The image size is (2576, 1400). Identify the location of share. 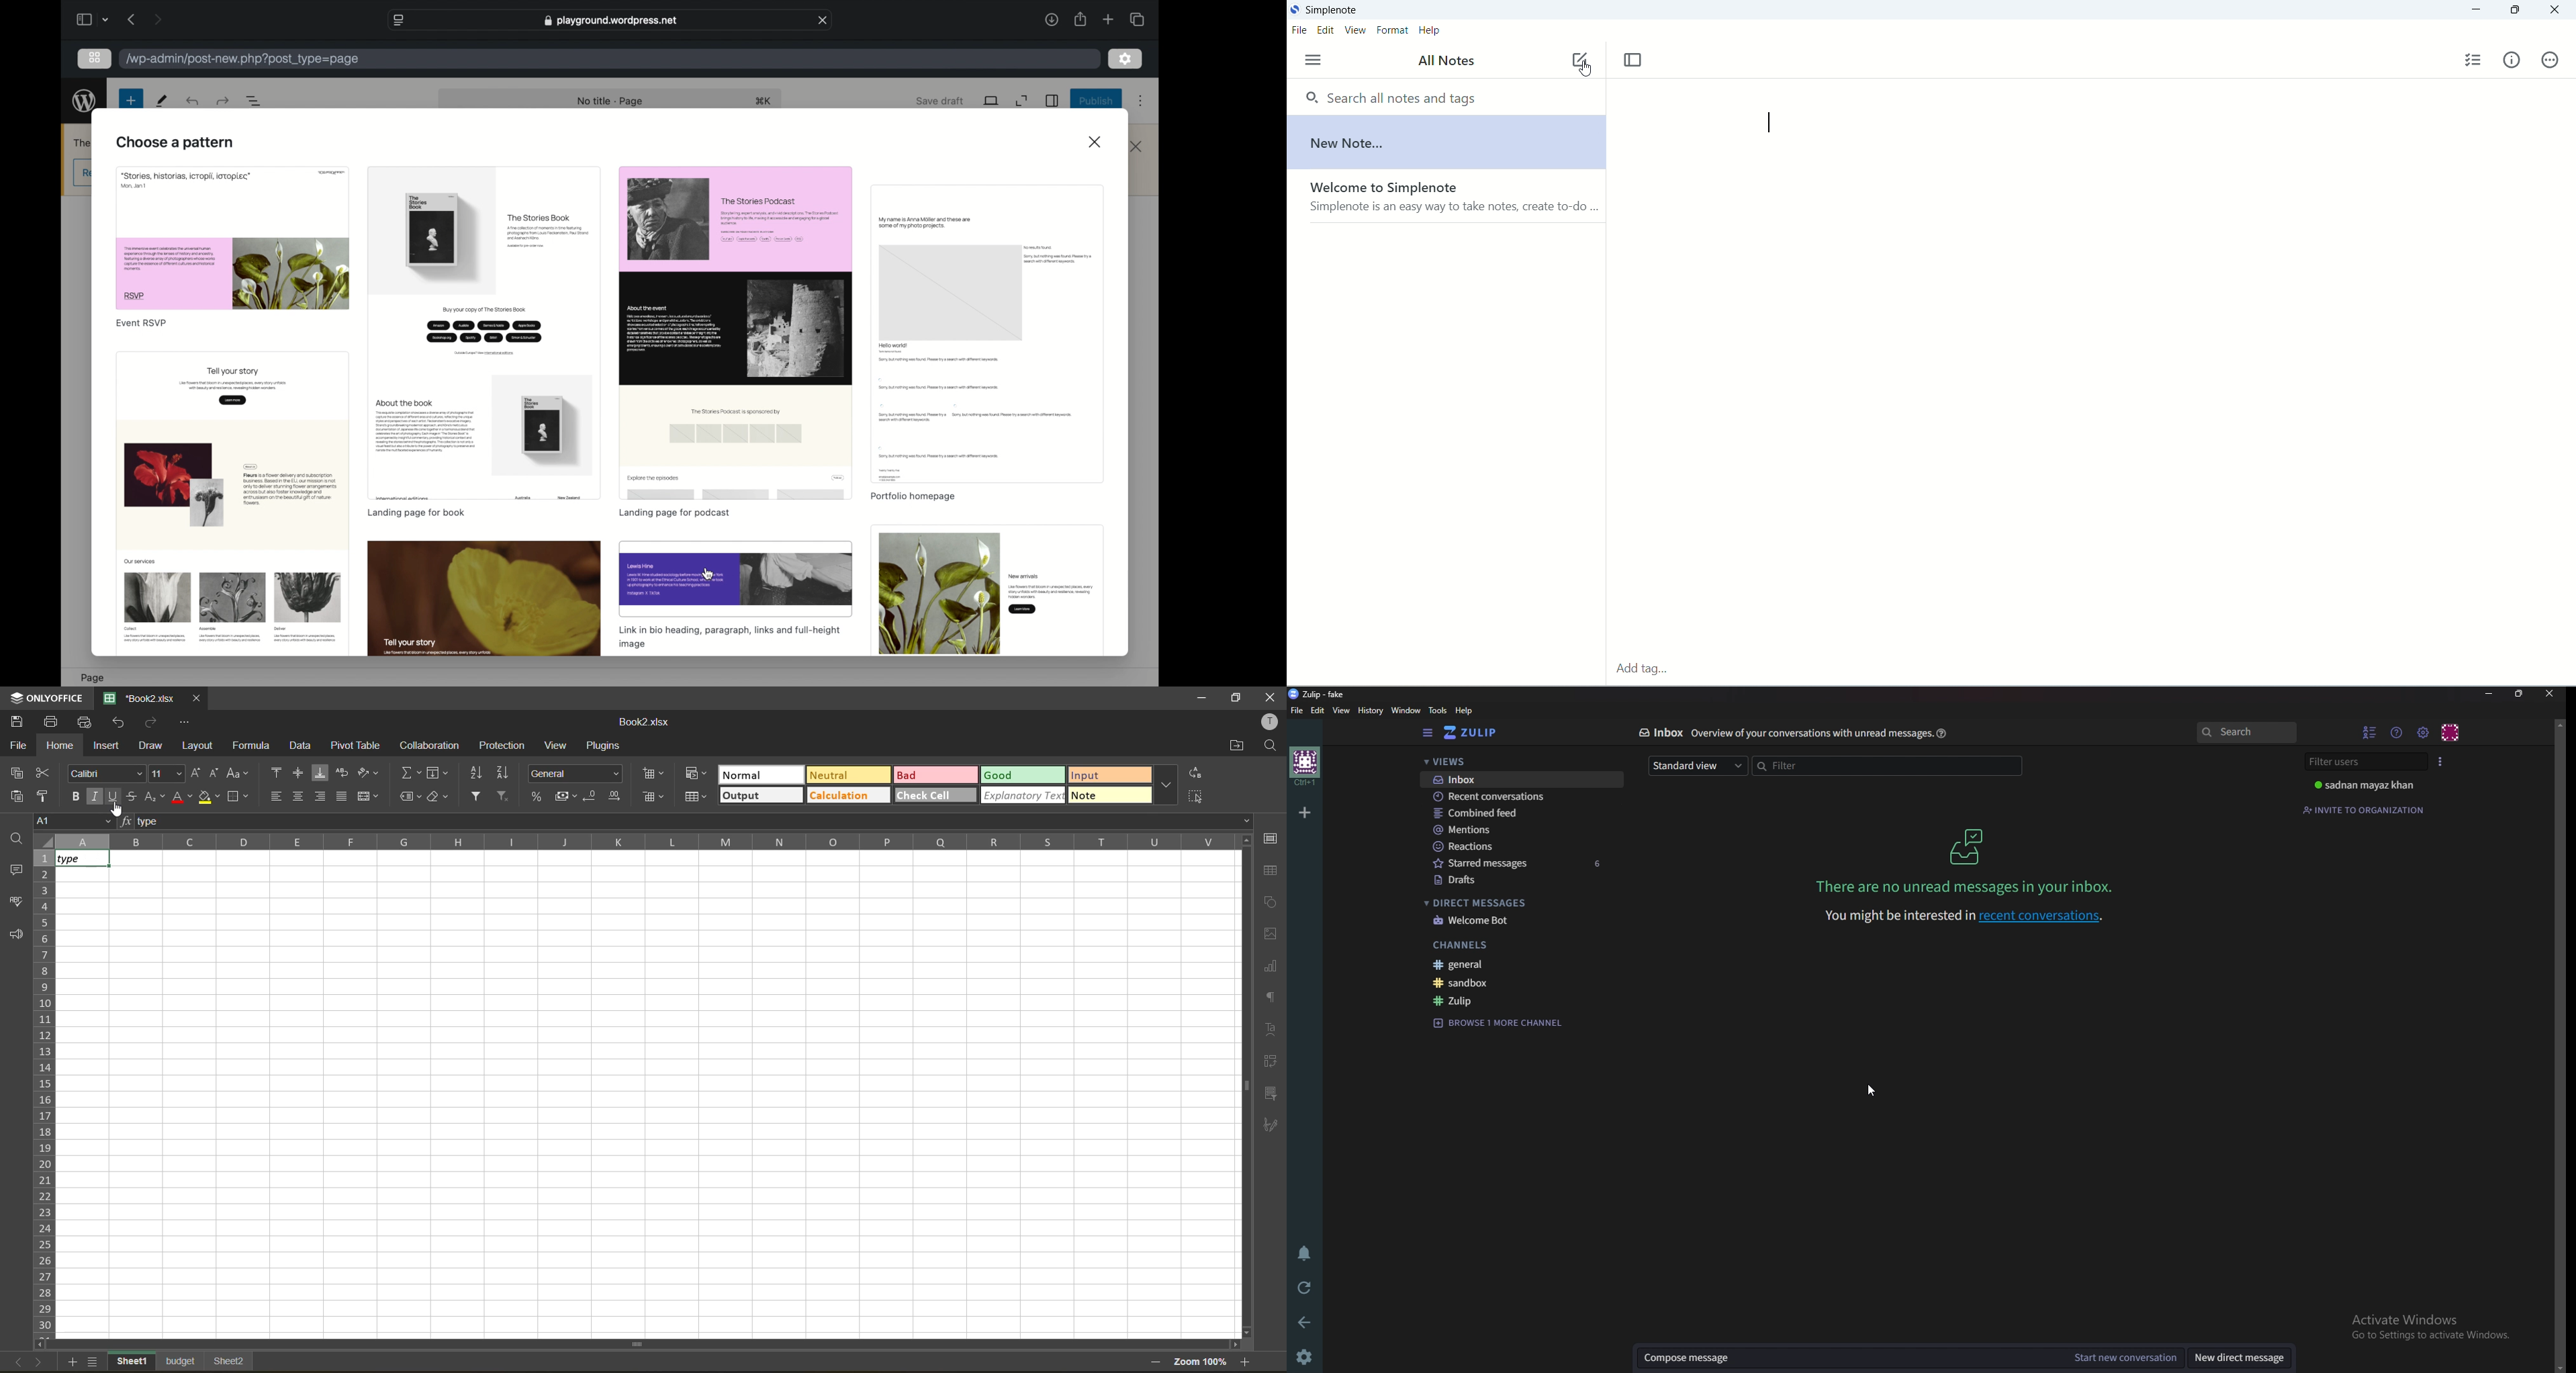
(1080, 20).